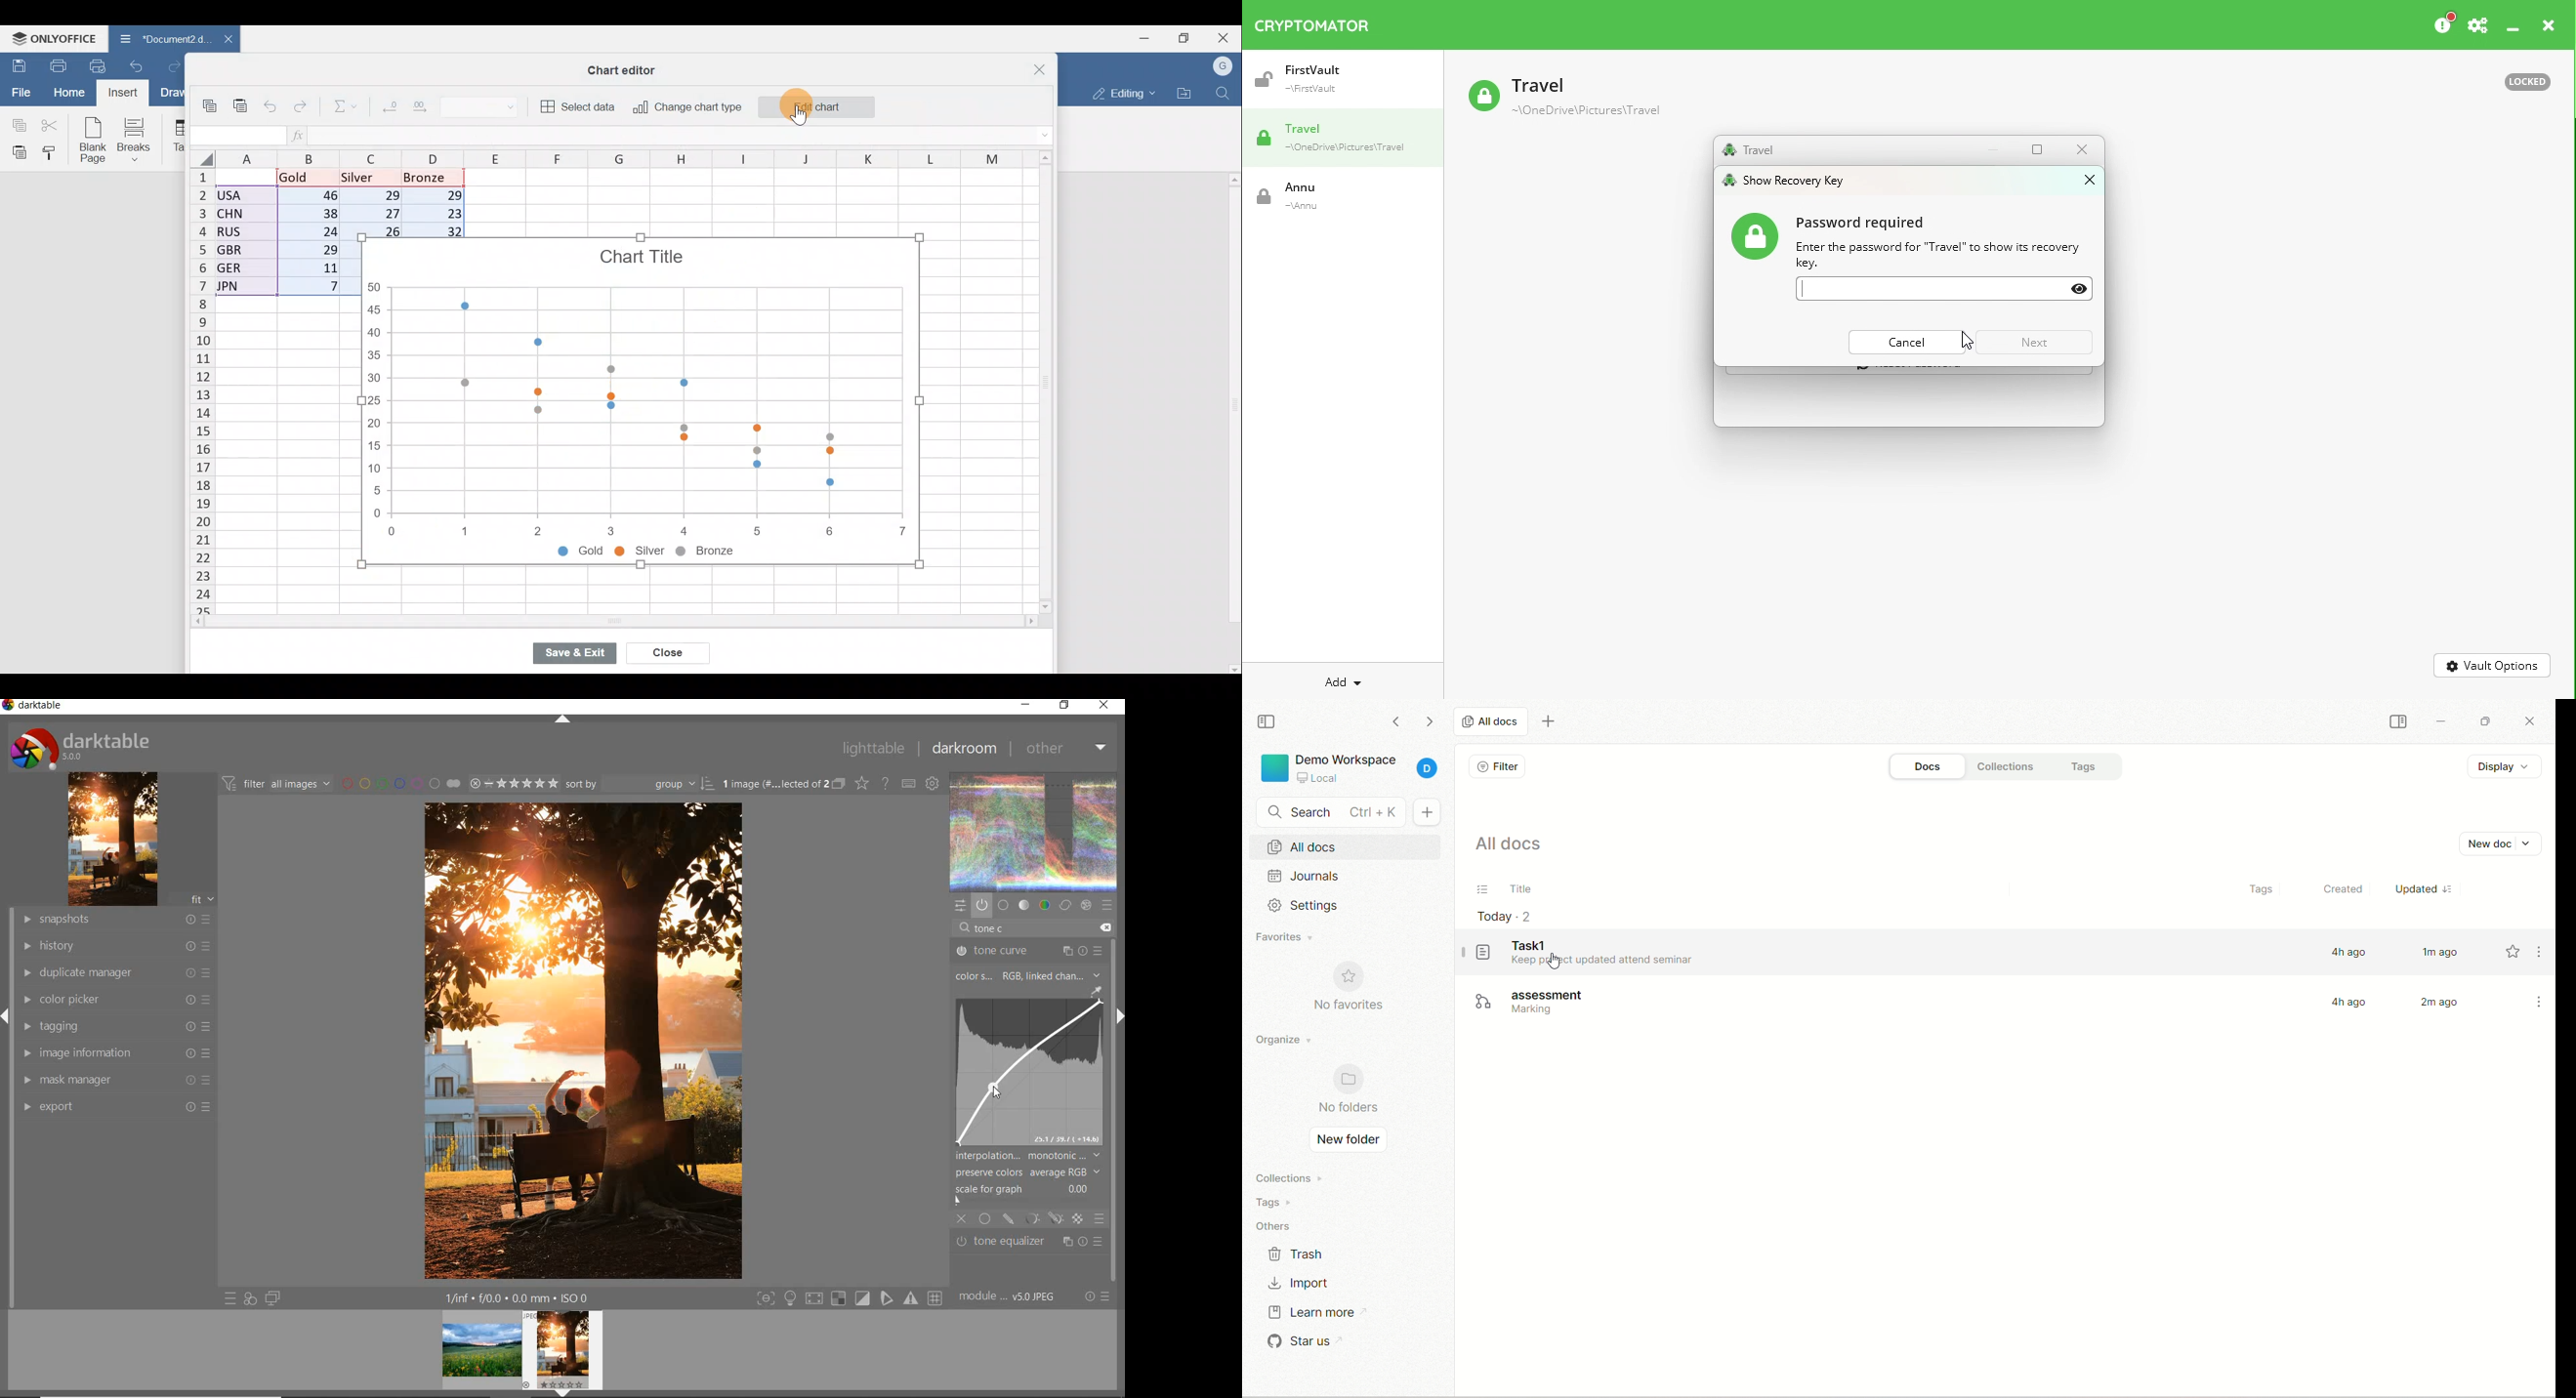 The image size is (2576, 1400). Describe the element at coordinates (1225, 65) in the screenshot. I see `Account name` at that location.